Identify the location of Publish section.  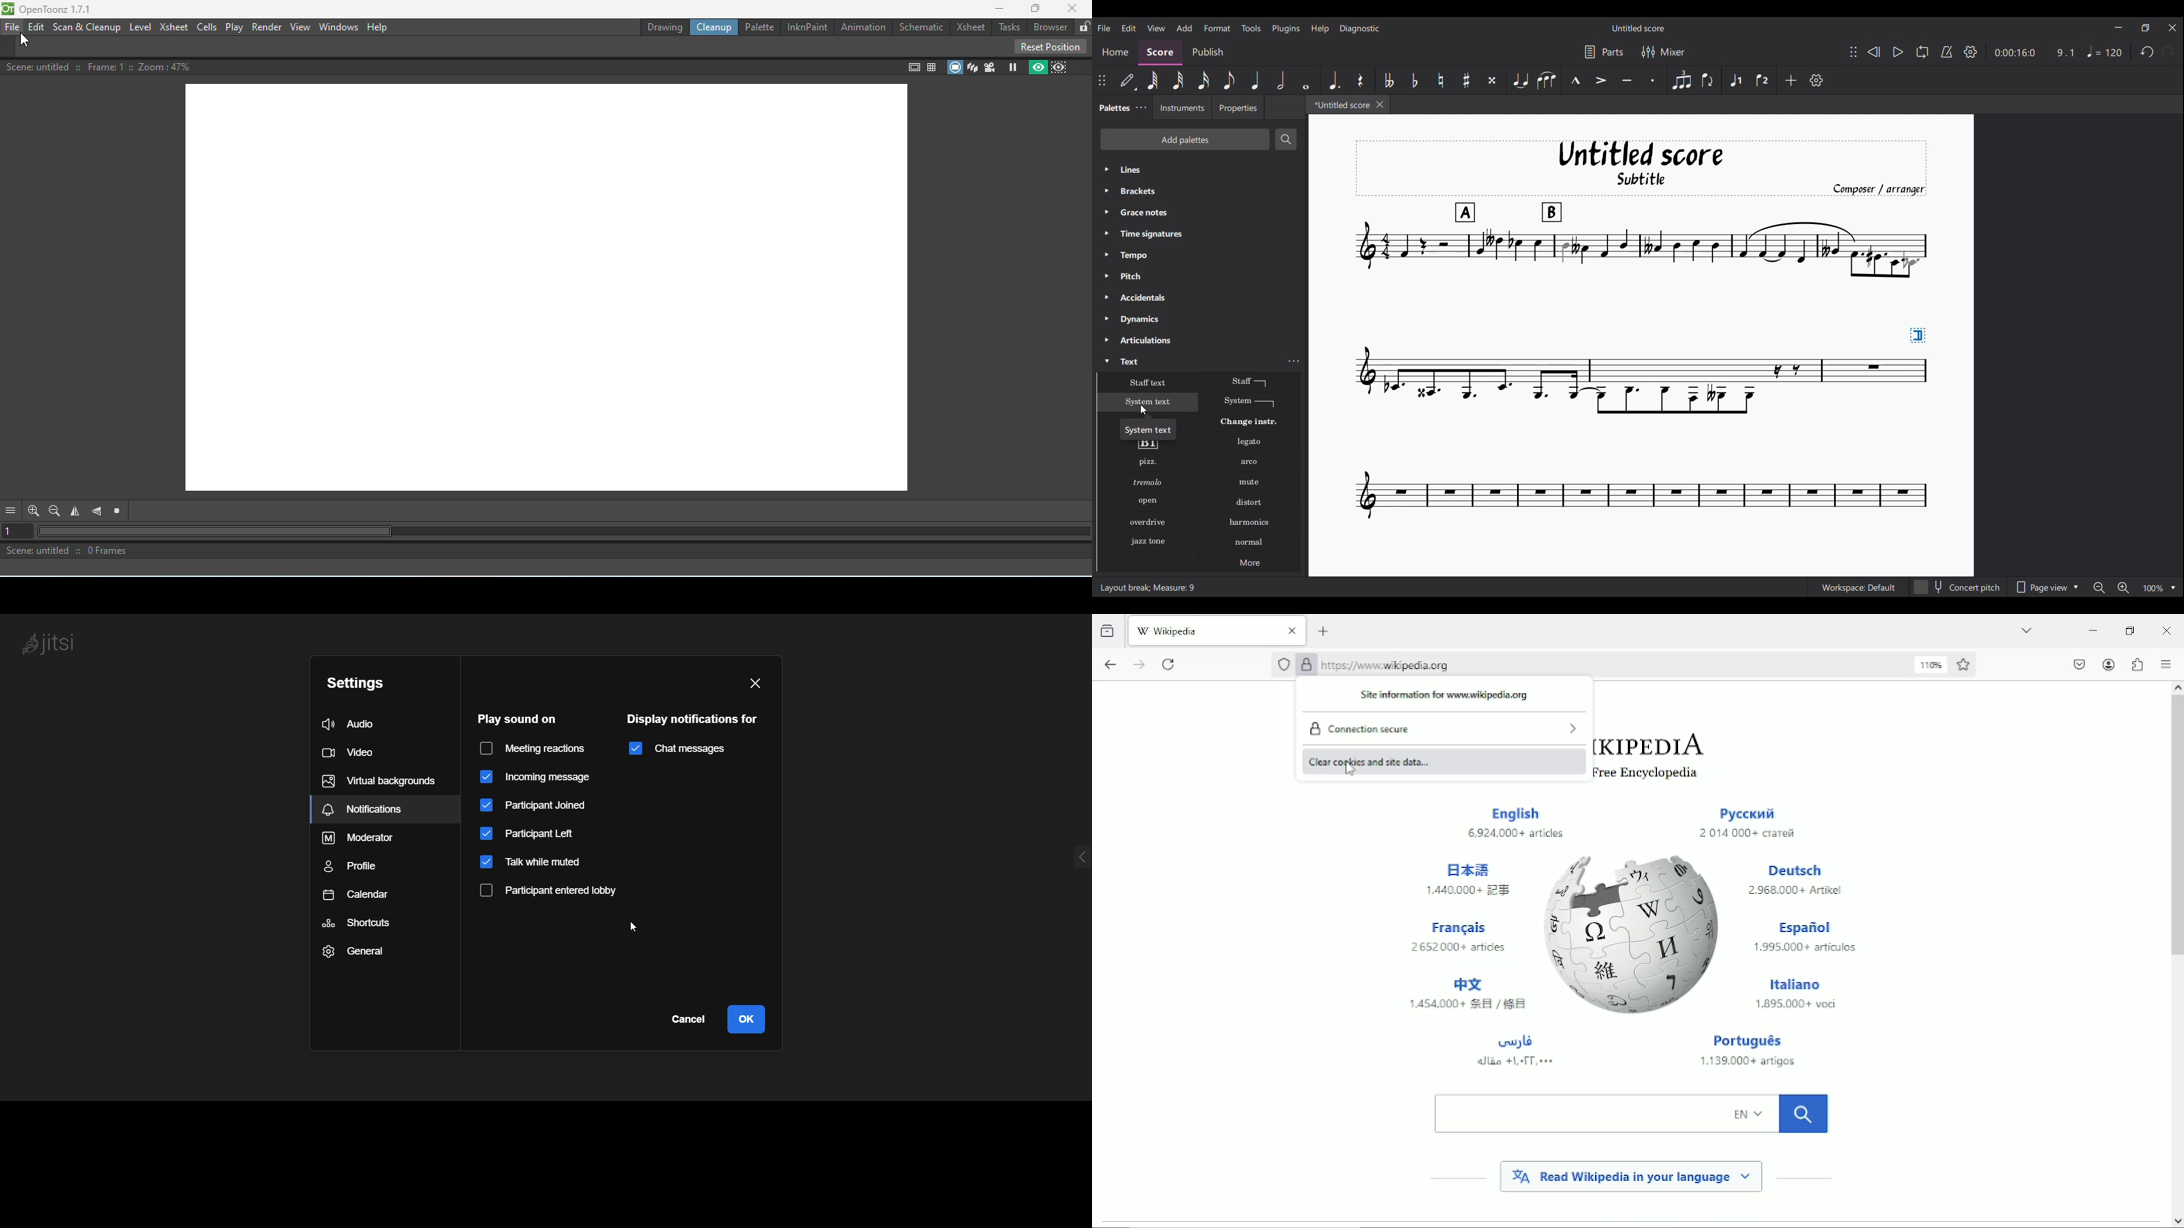
(1207, 52).